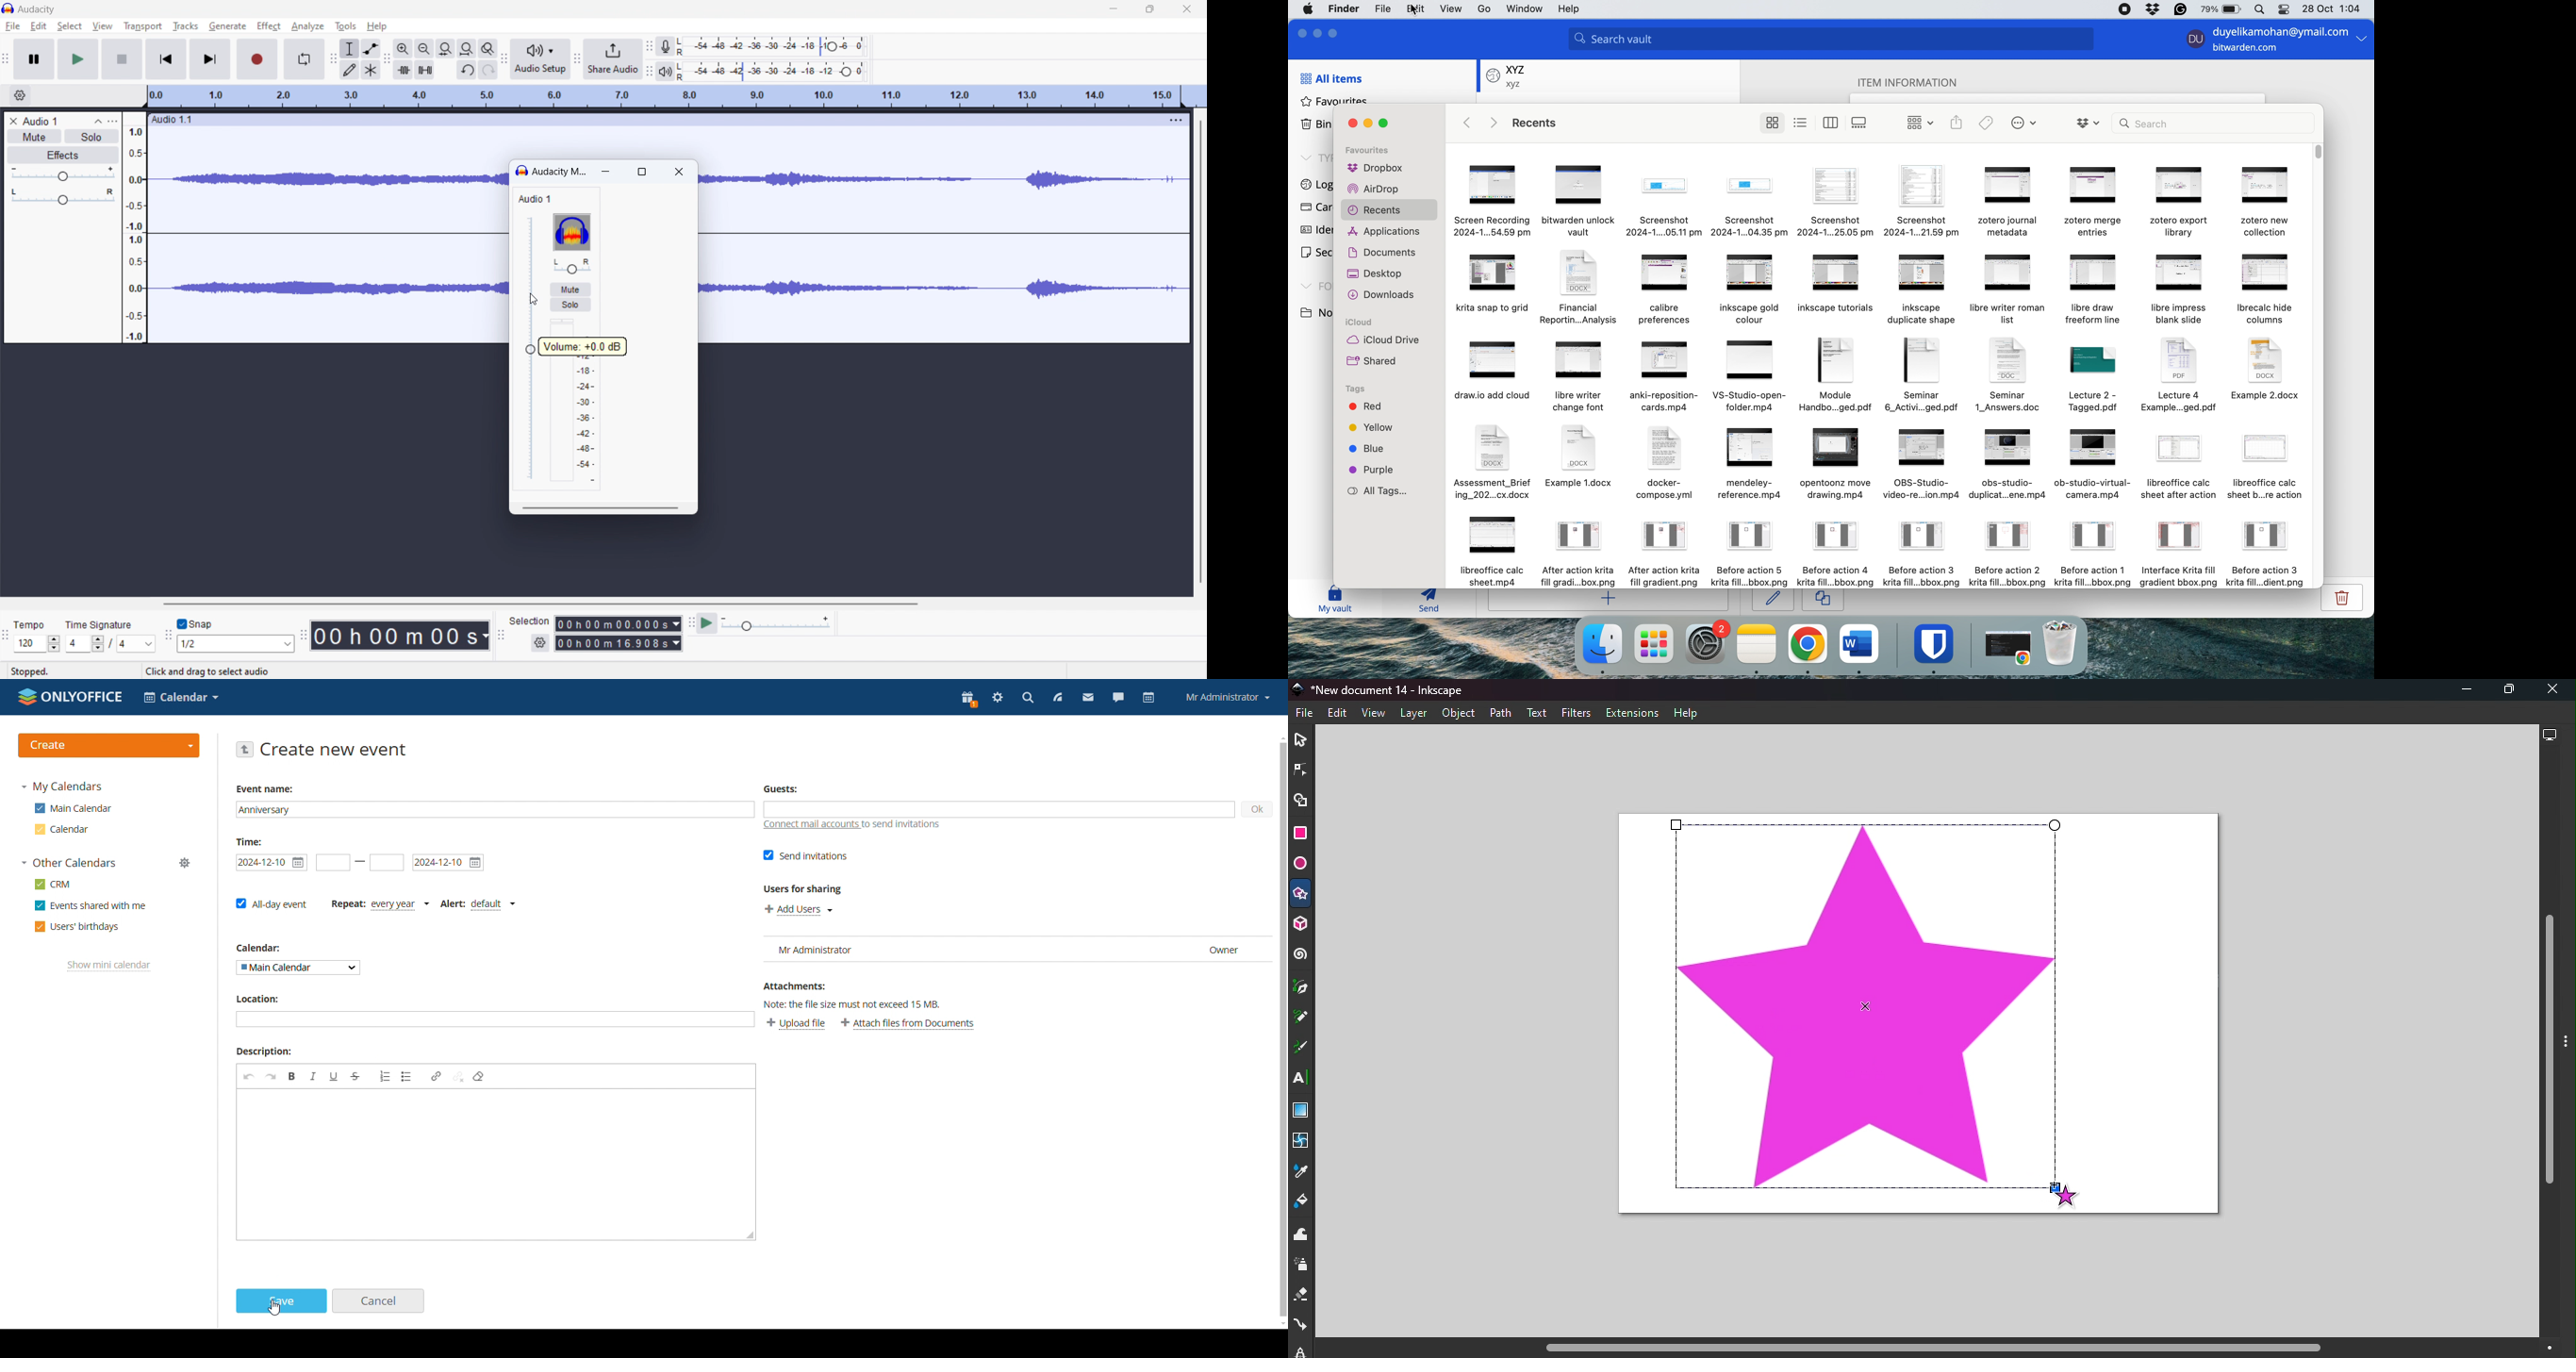  I want to click on horizontal scrollbar, so click(543, 604).